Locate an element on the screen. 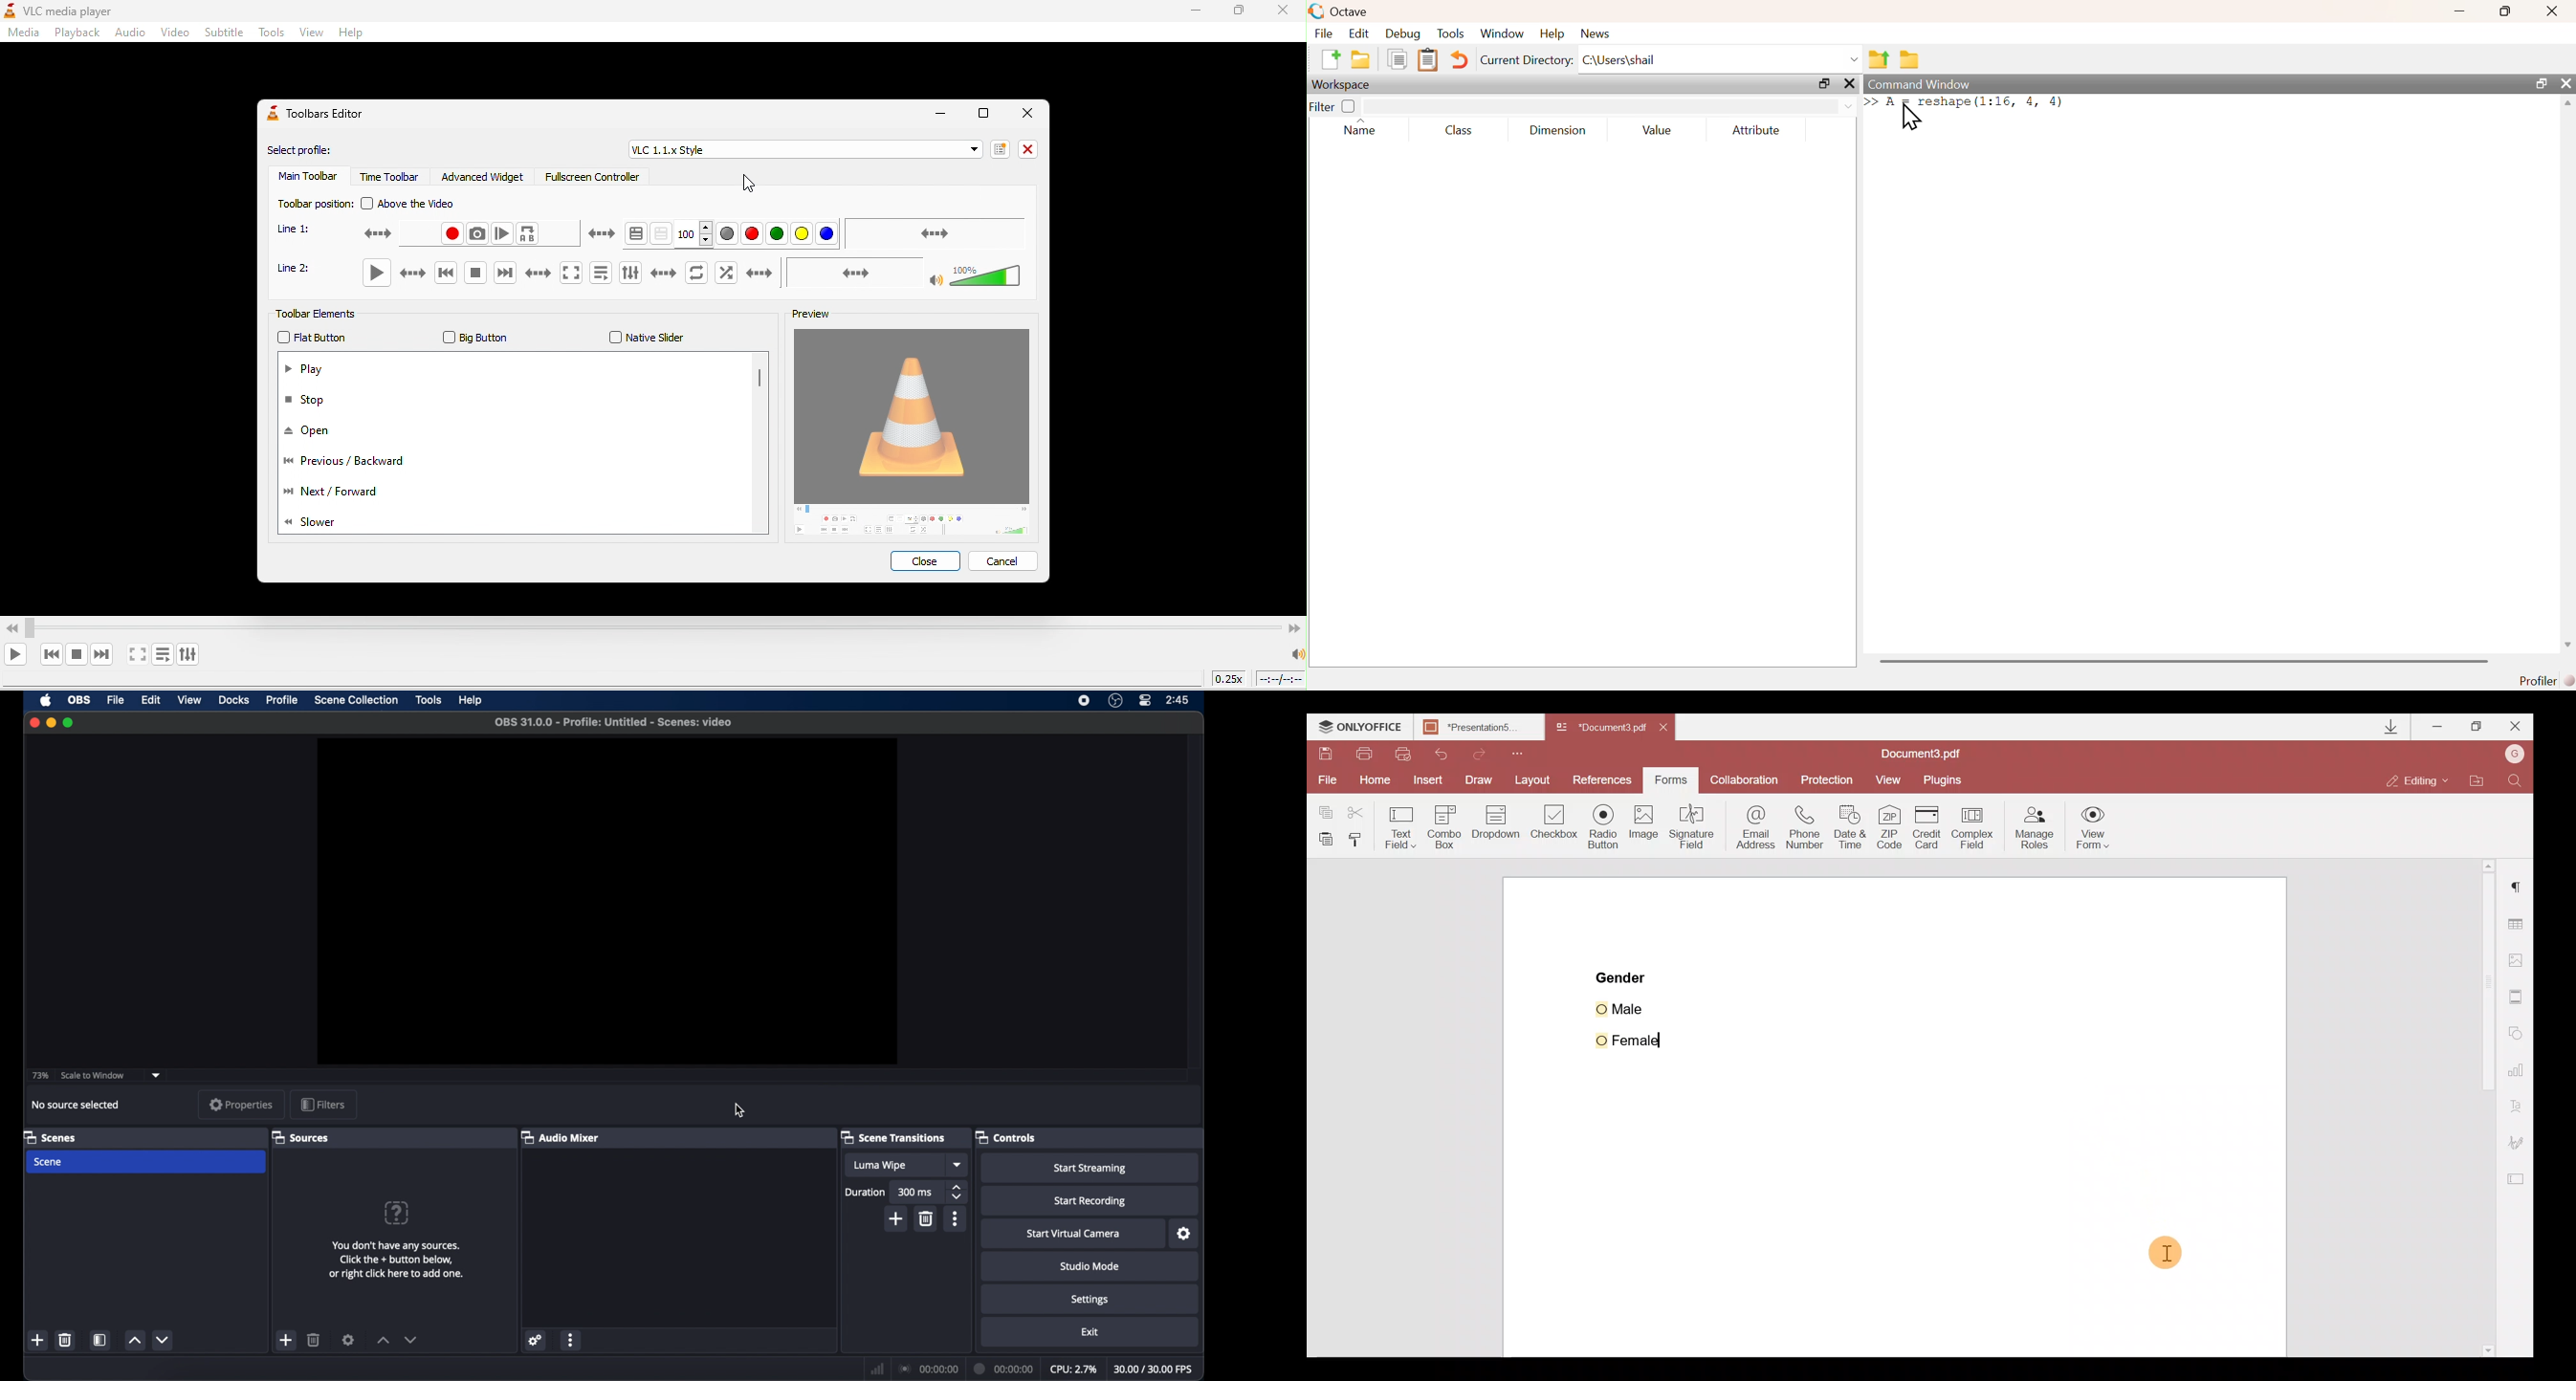 The width and height of the screenshot is (2576, 1400). edit is located at coordinates (150, 699).